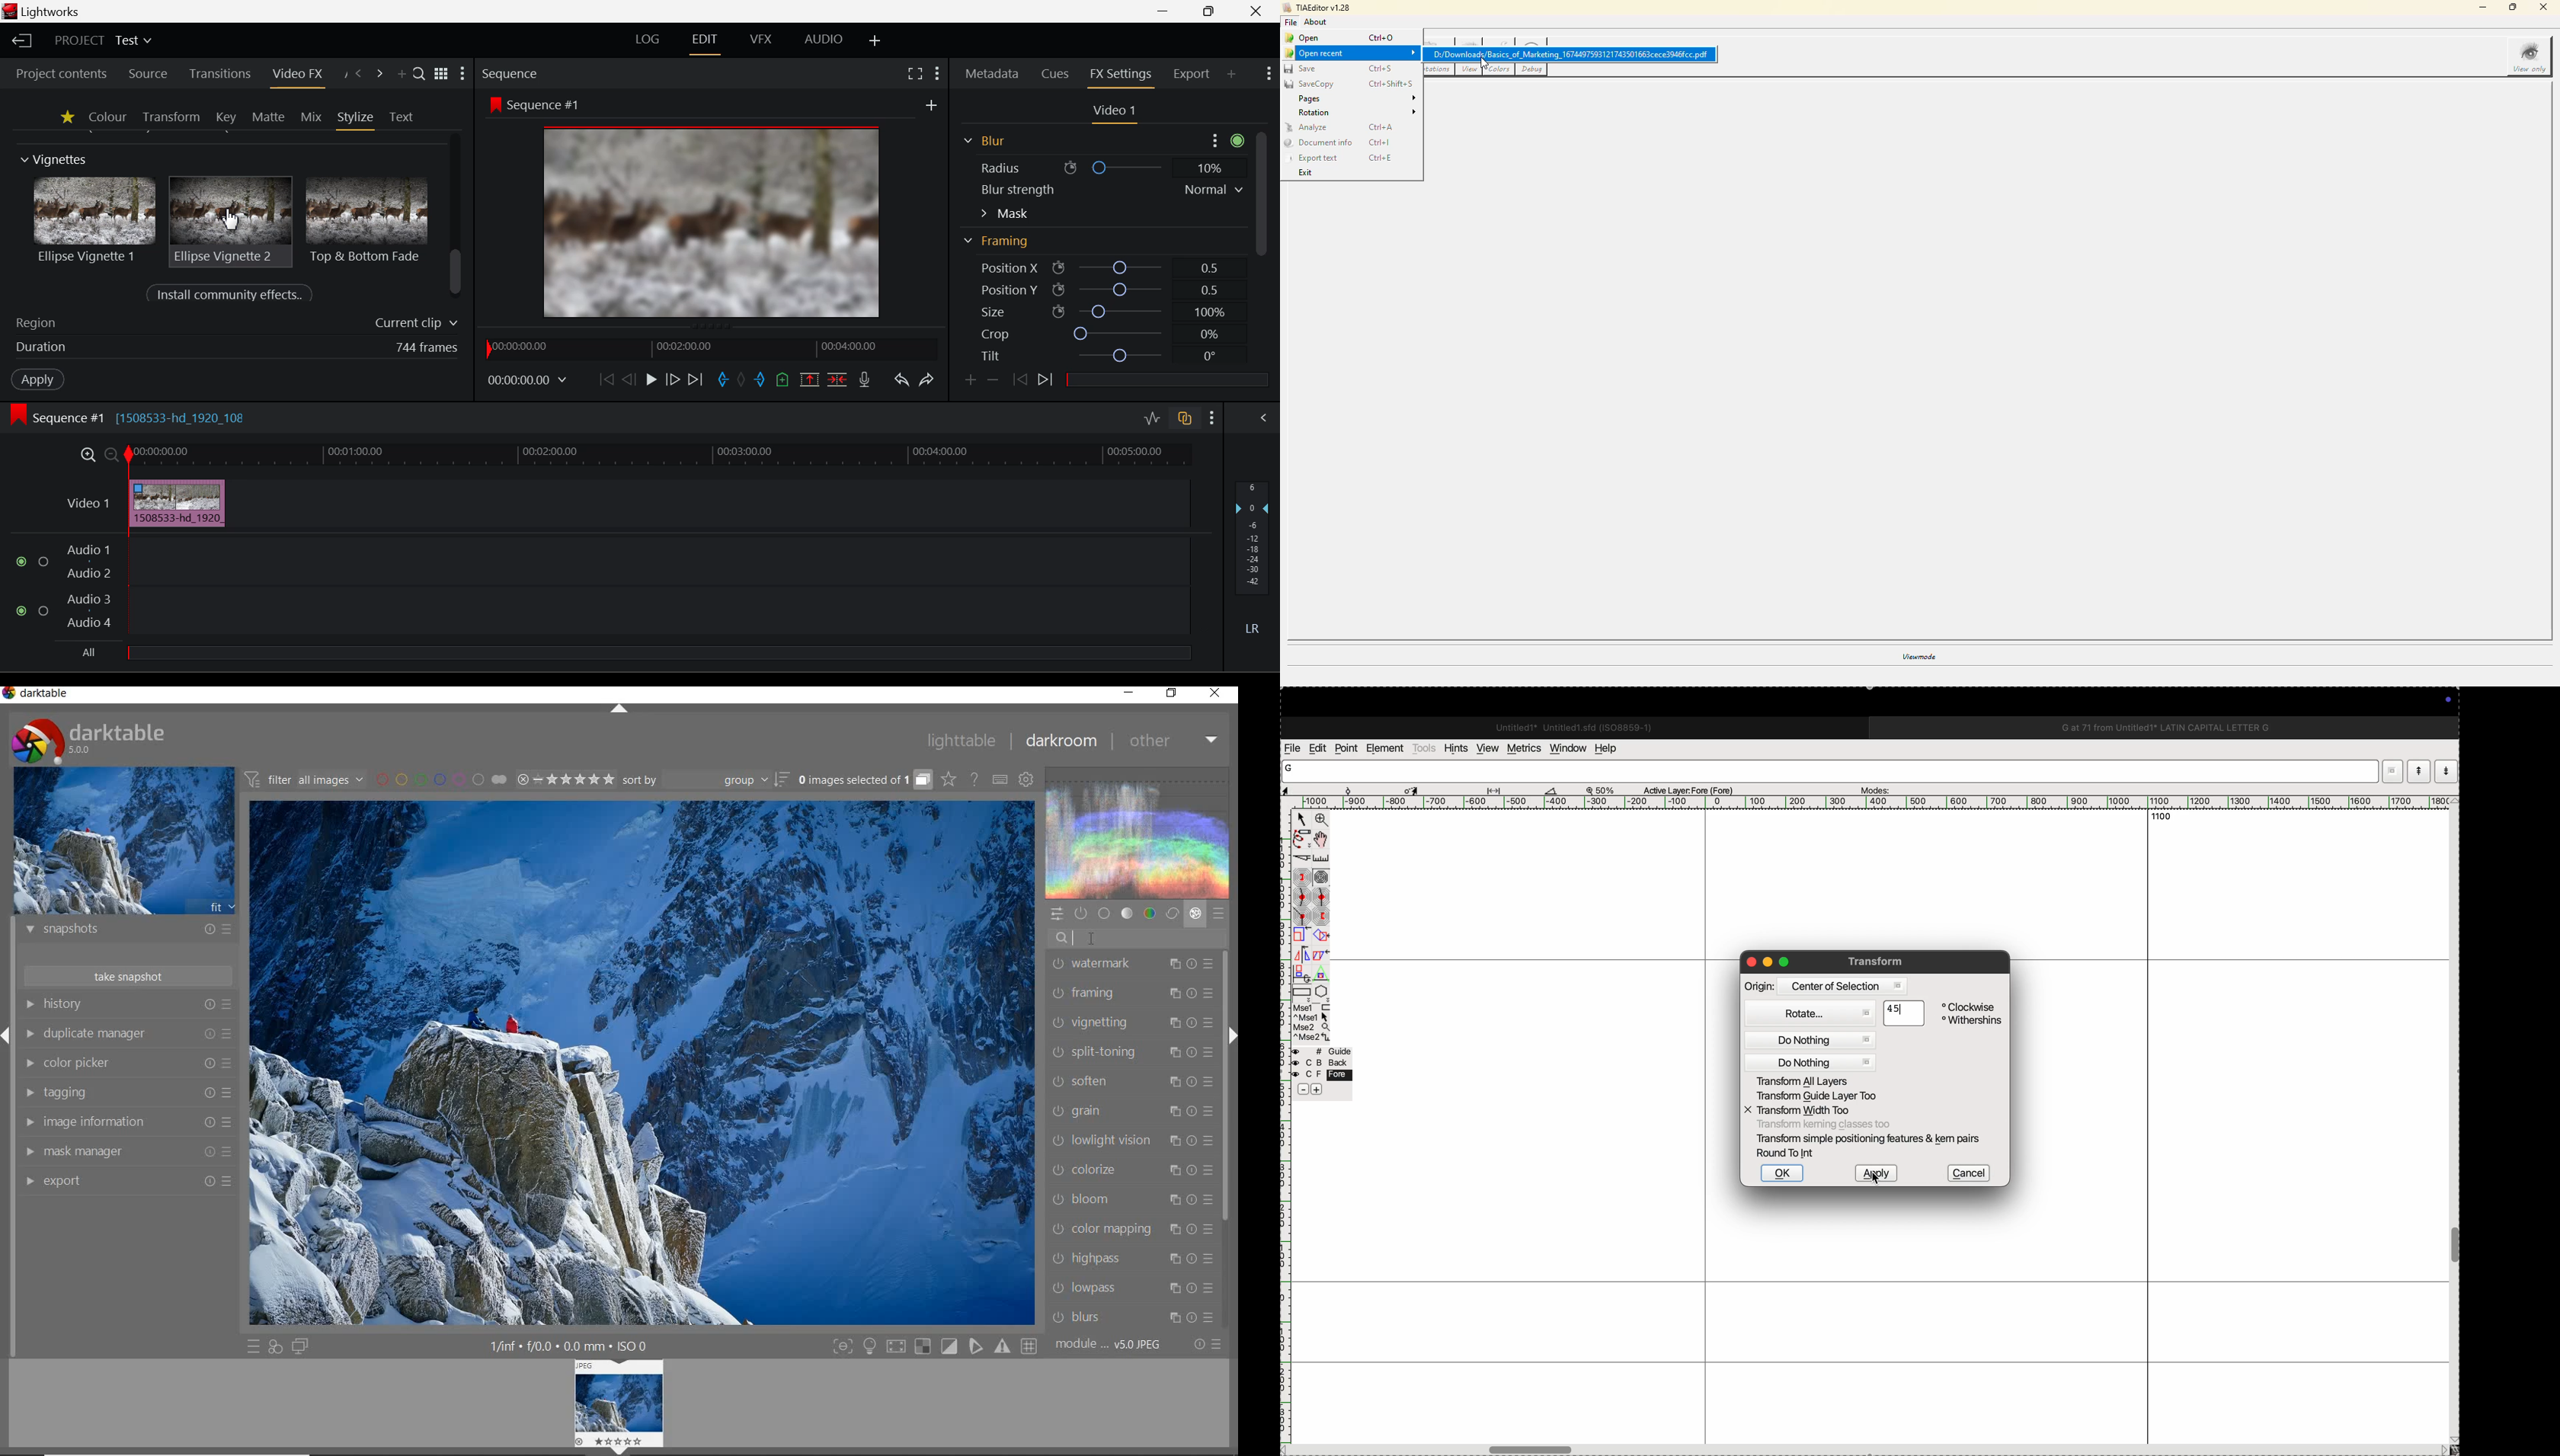  What do you see at coordinates (1057, 75) in the screenshot?
I see `Cues` at bounding box center [1057, 75].